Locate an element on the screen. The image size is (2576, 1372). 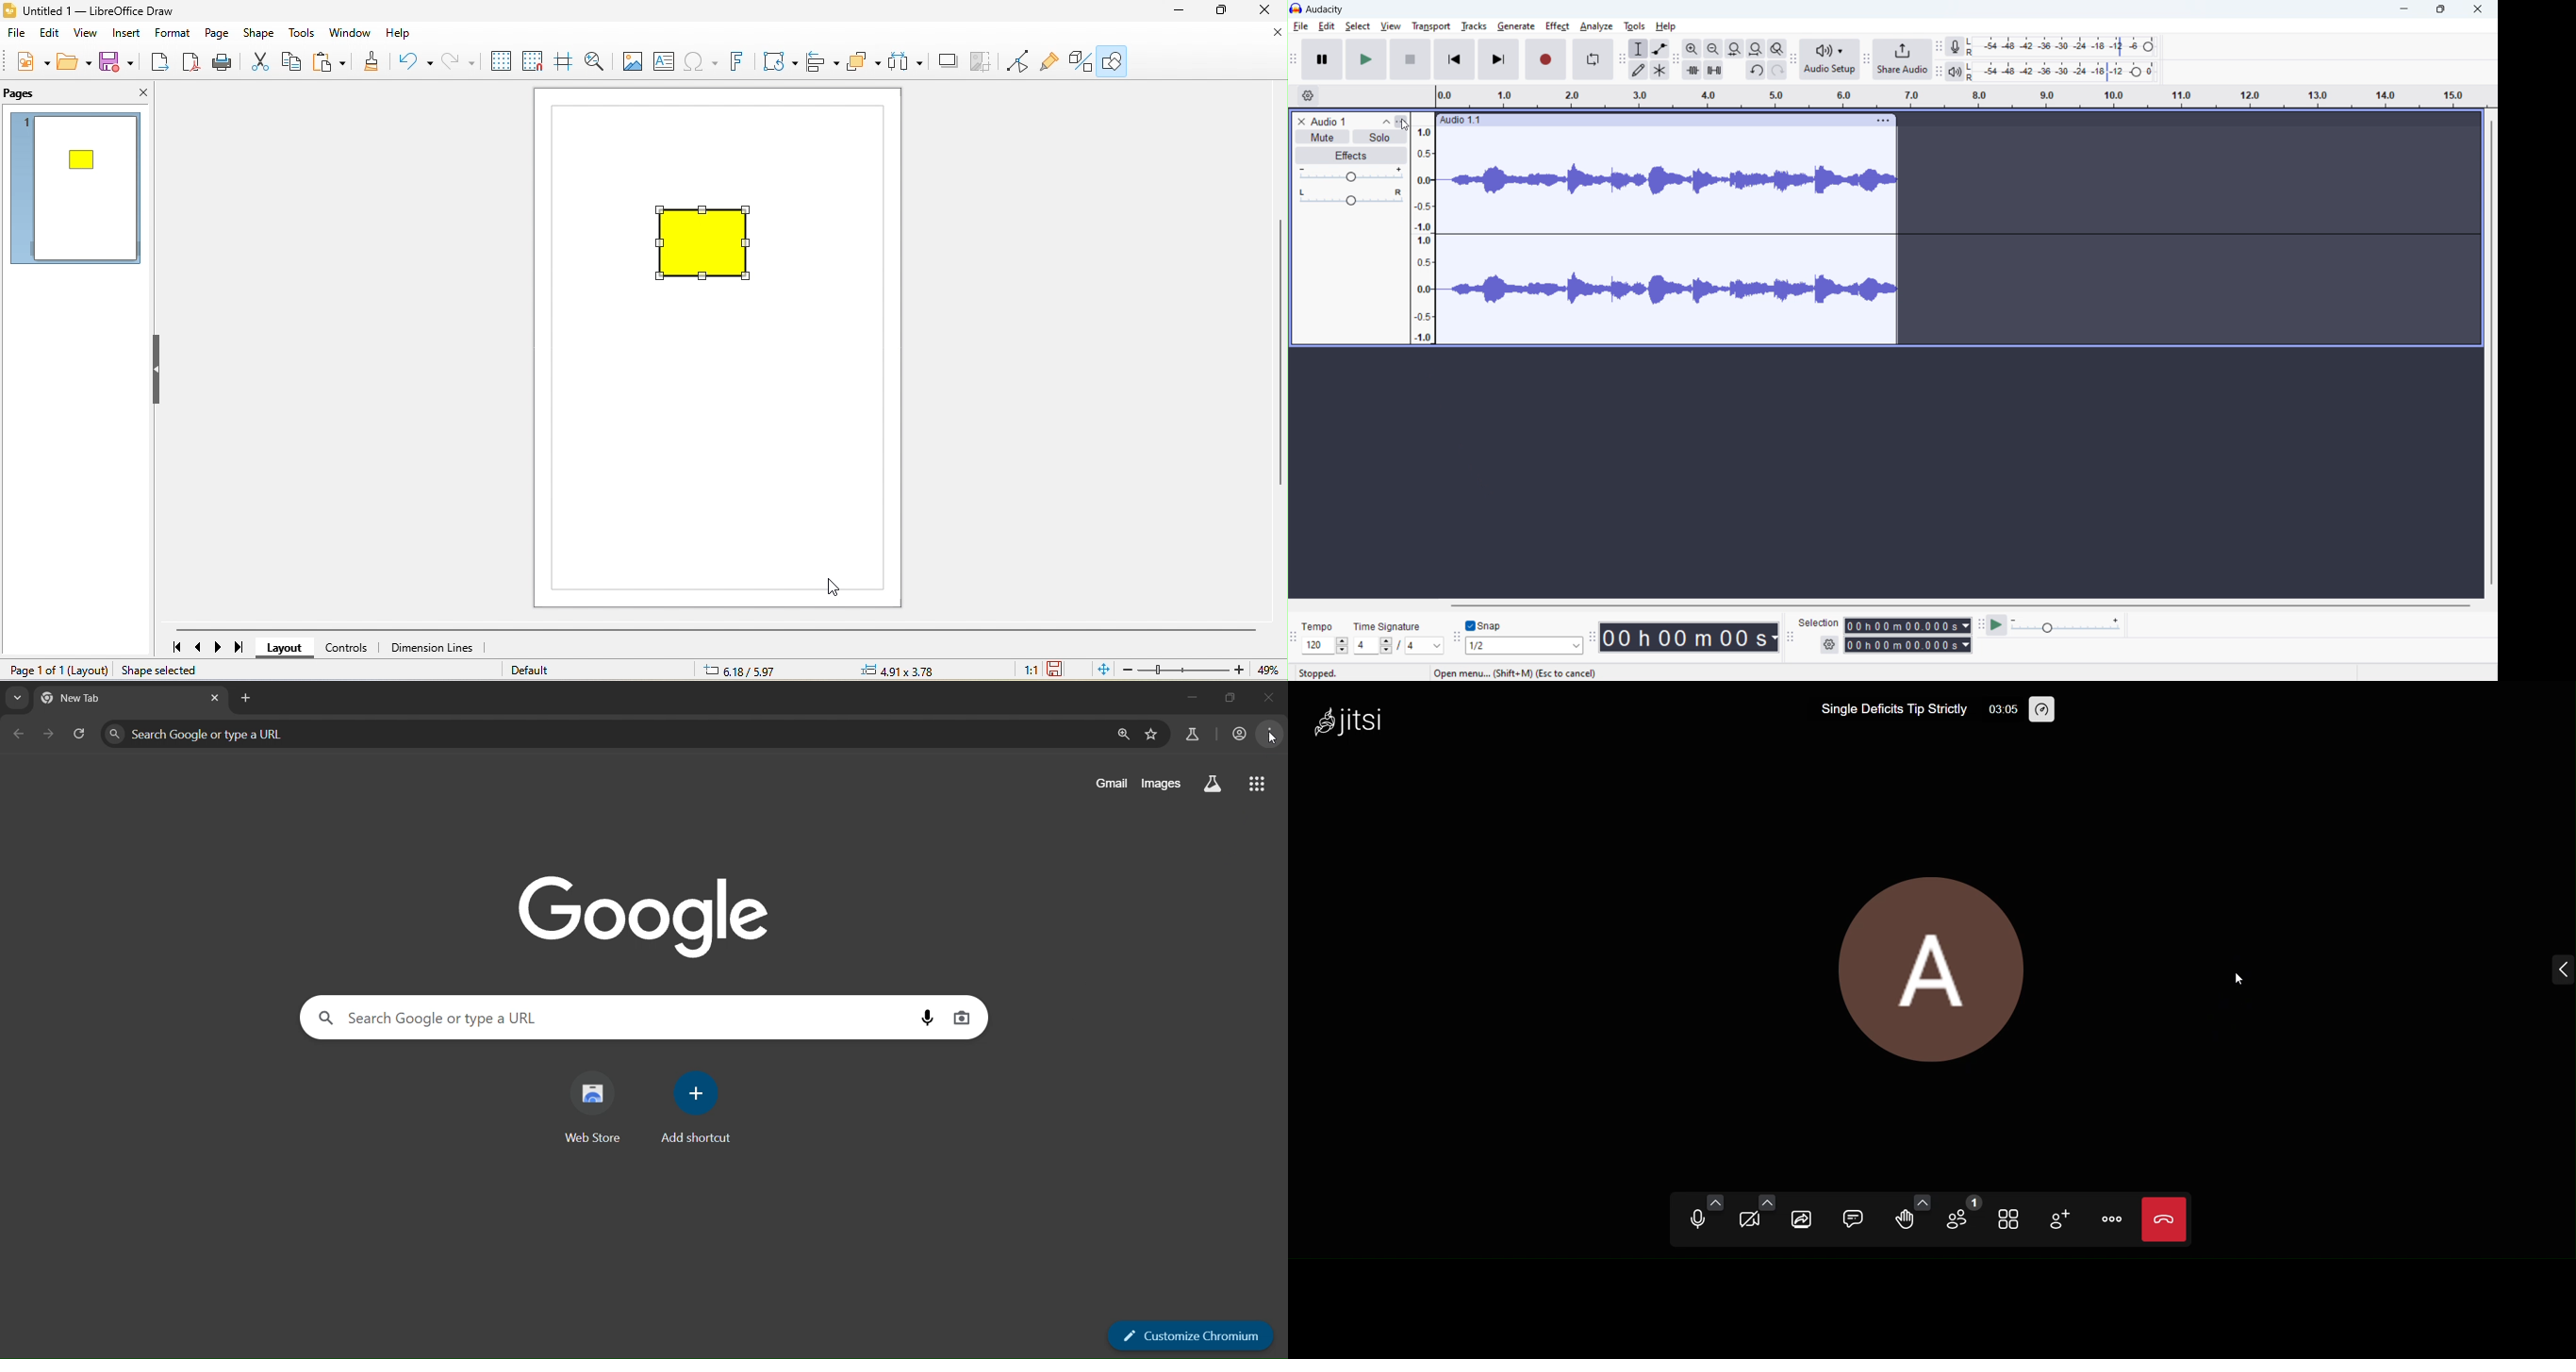
bookmark is located at coordinates (1151, 735).